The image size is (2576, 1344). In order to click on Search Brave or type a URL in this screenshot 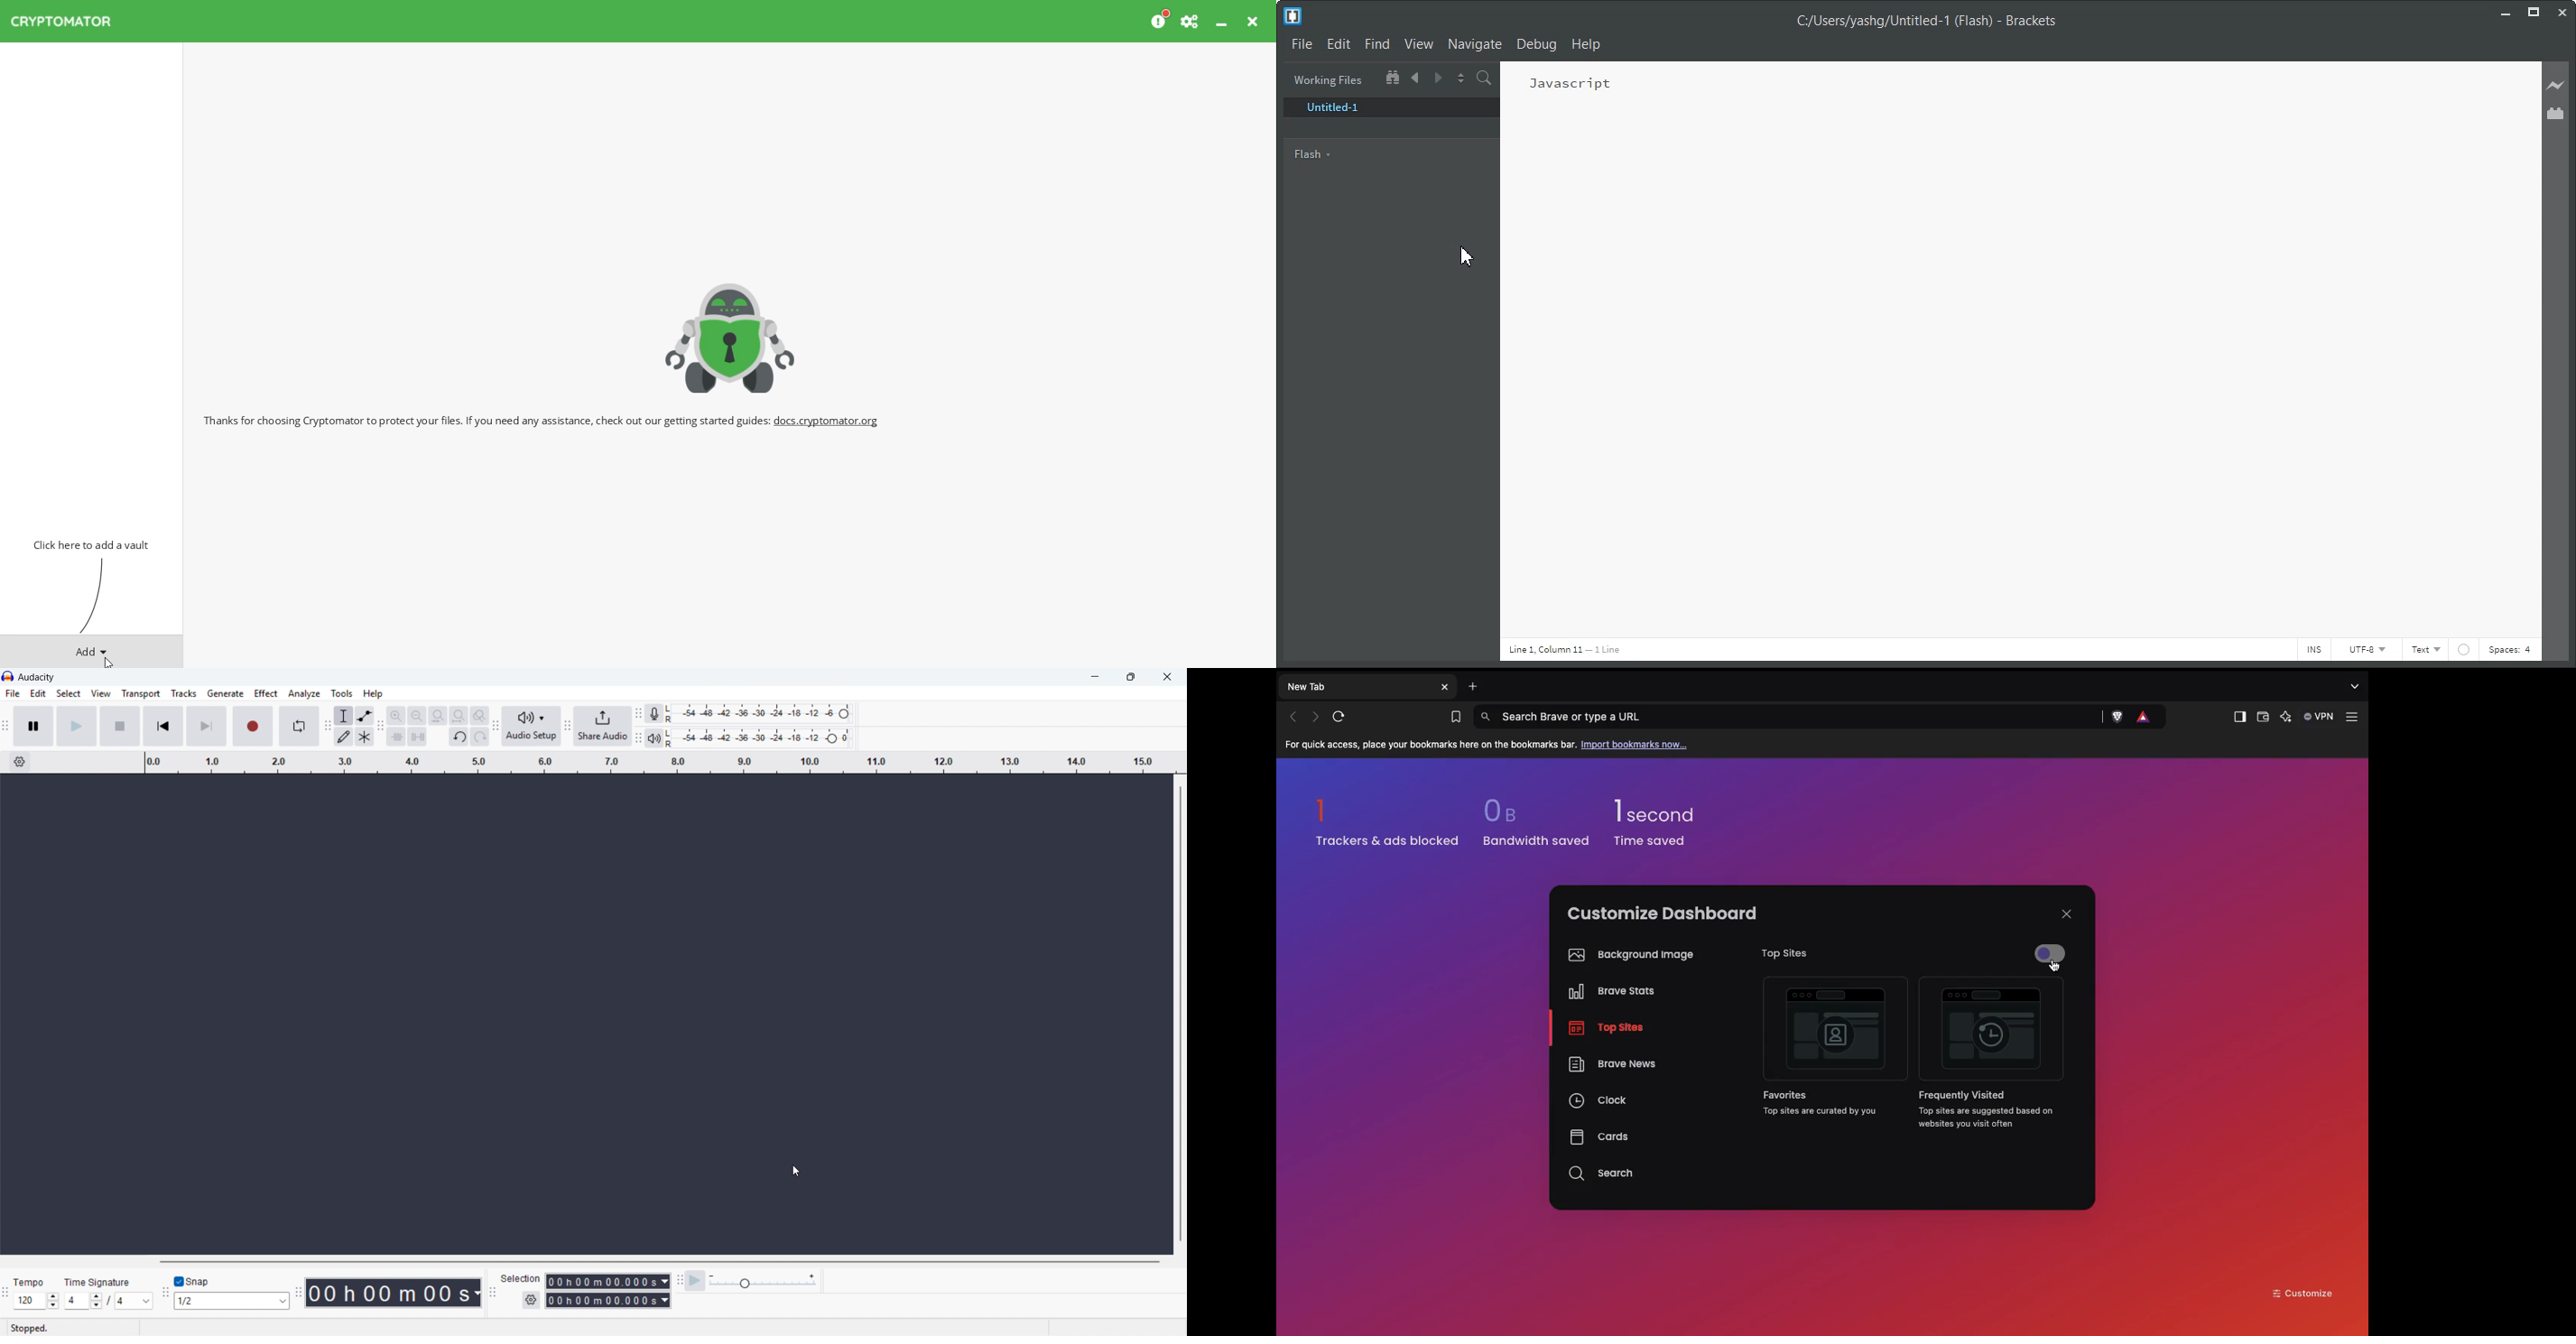, I will do `click(1789, 717)`.